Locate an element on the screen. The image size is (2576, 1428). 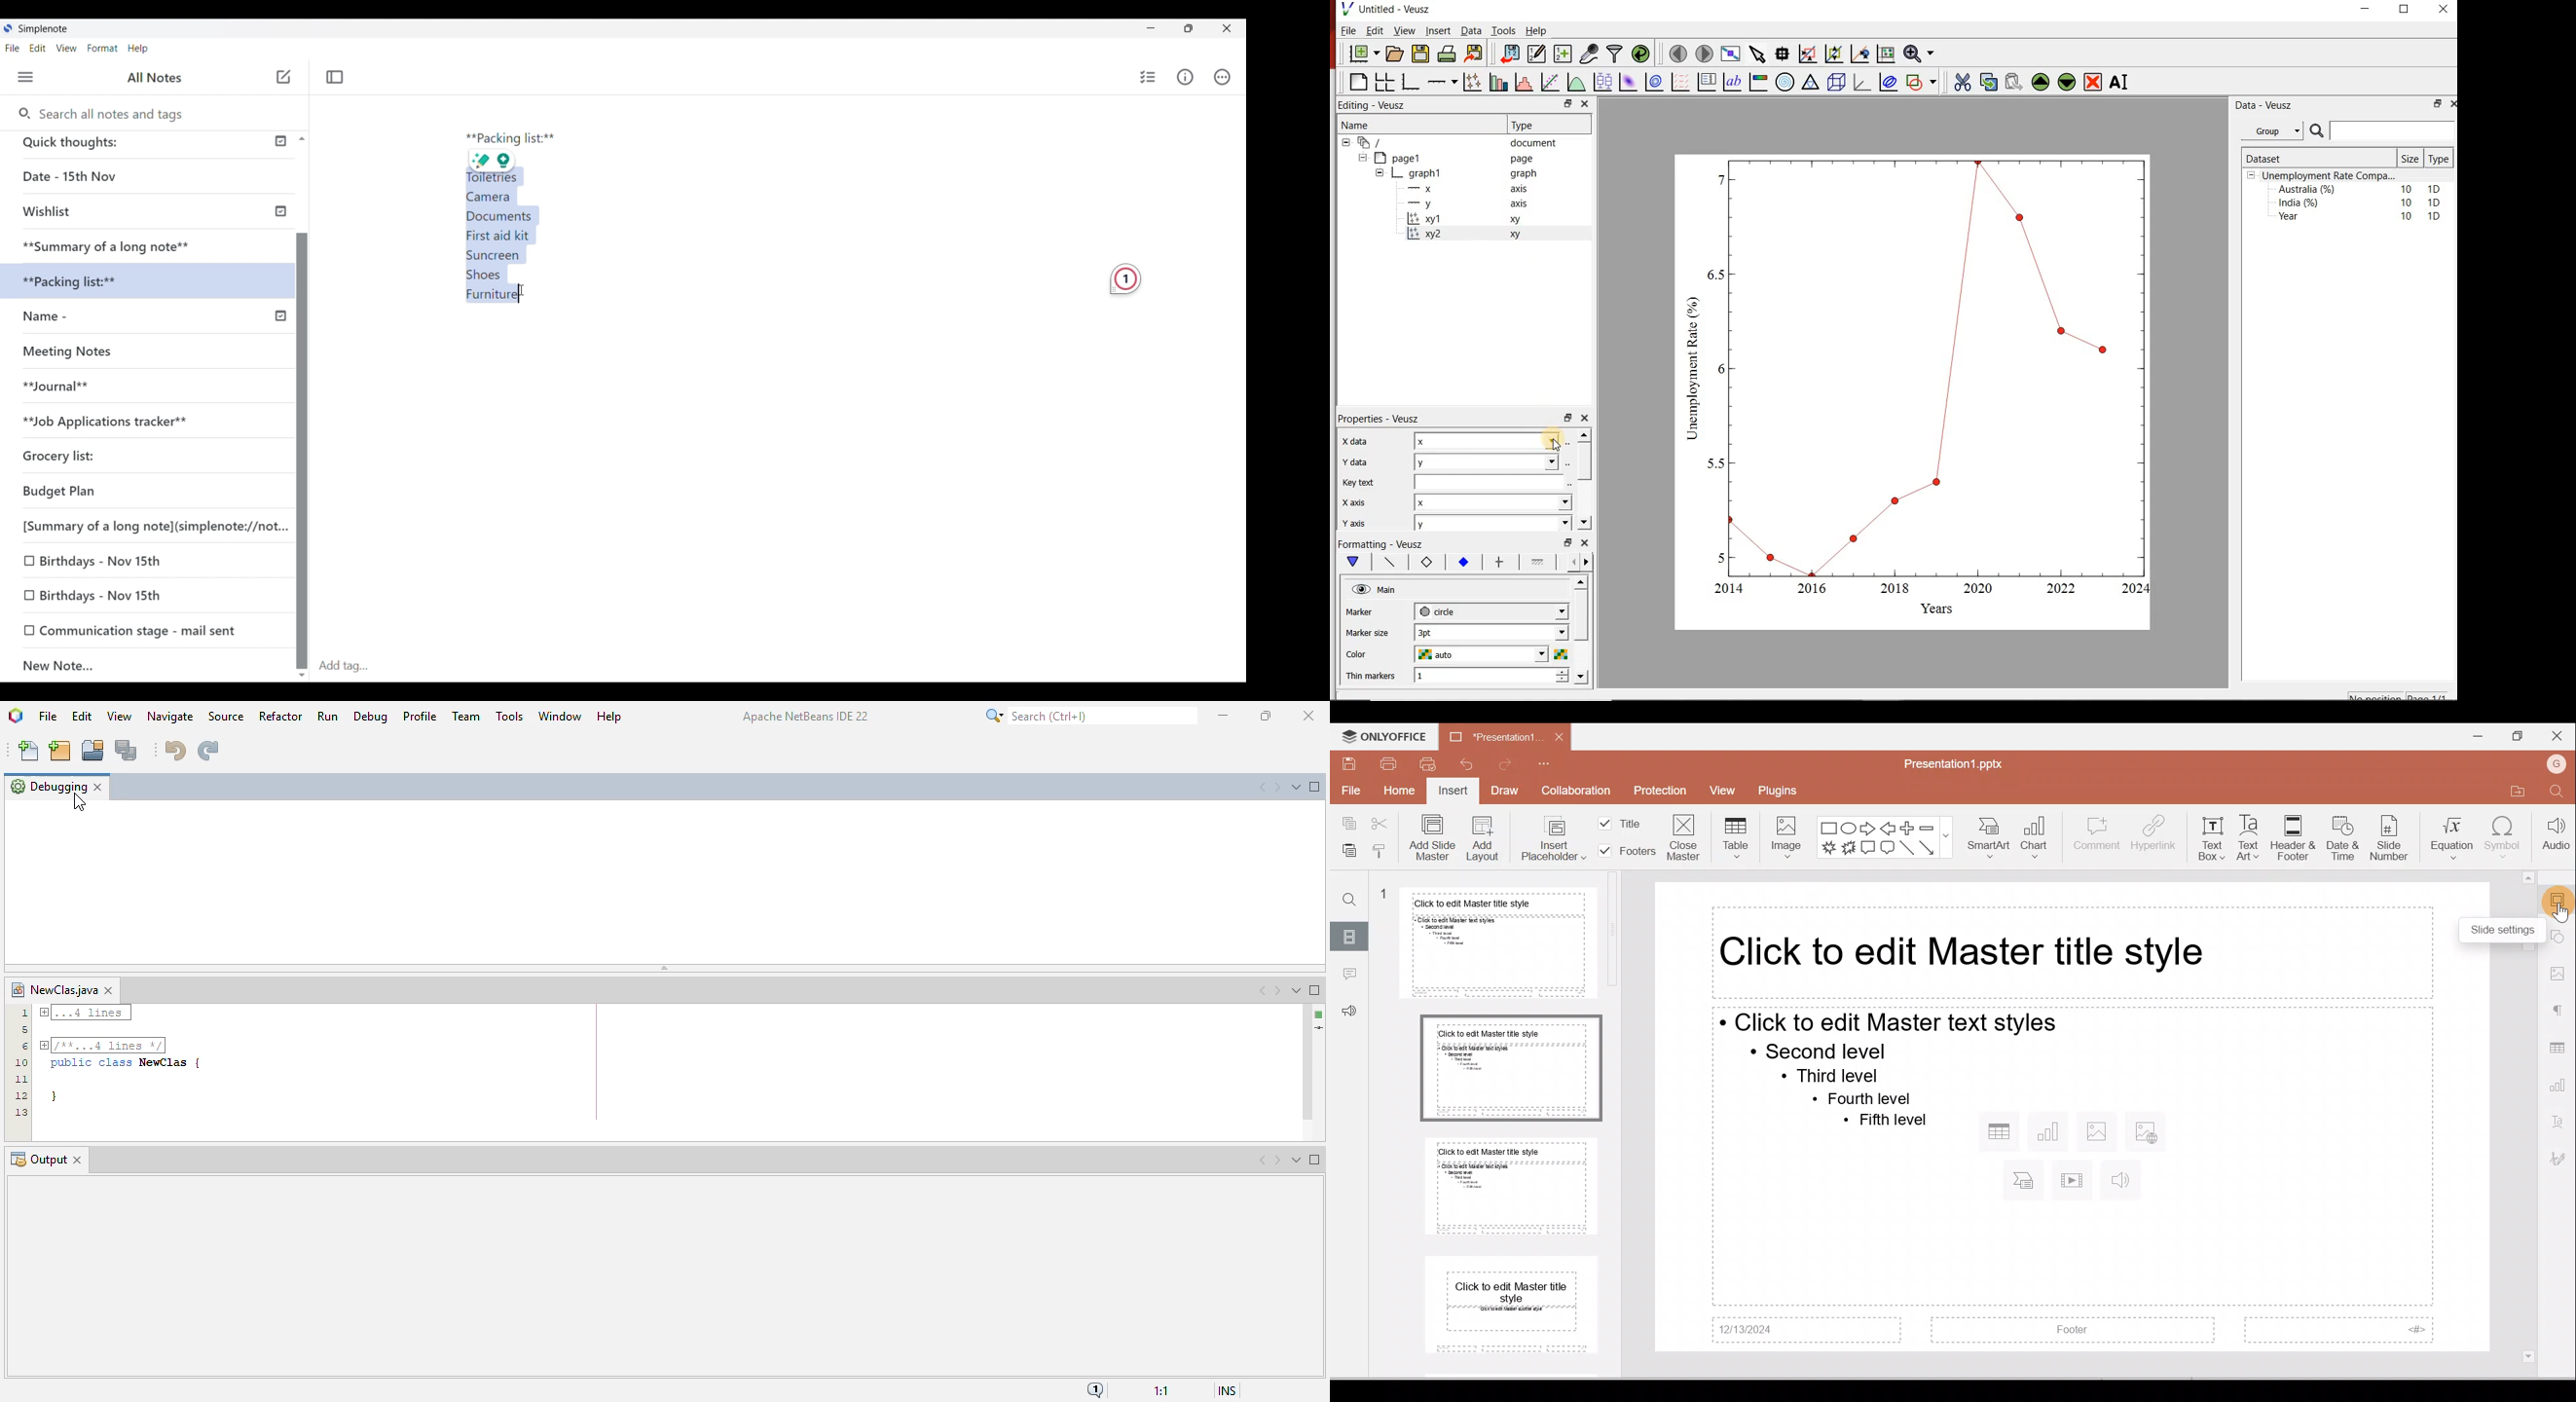
cut the widgets is located at coordinates (1963, 82).